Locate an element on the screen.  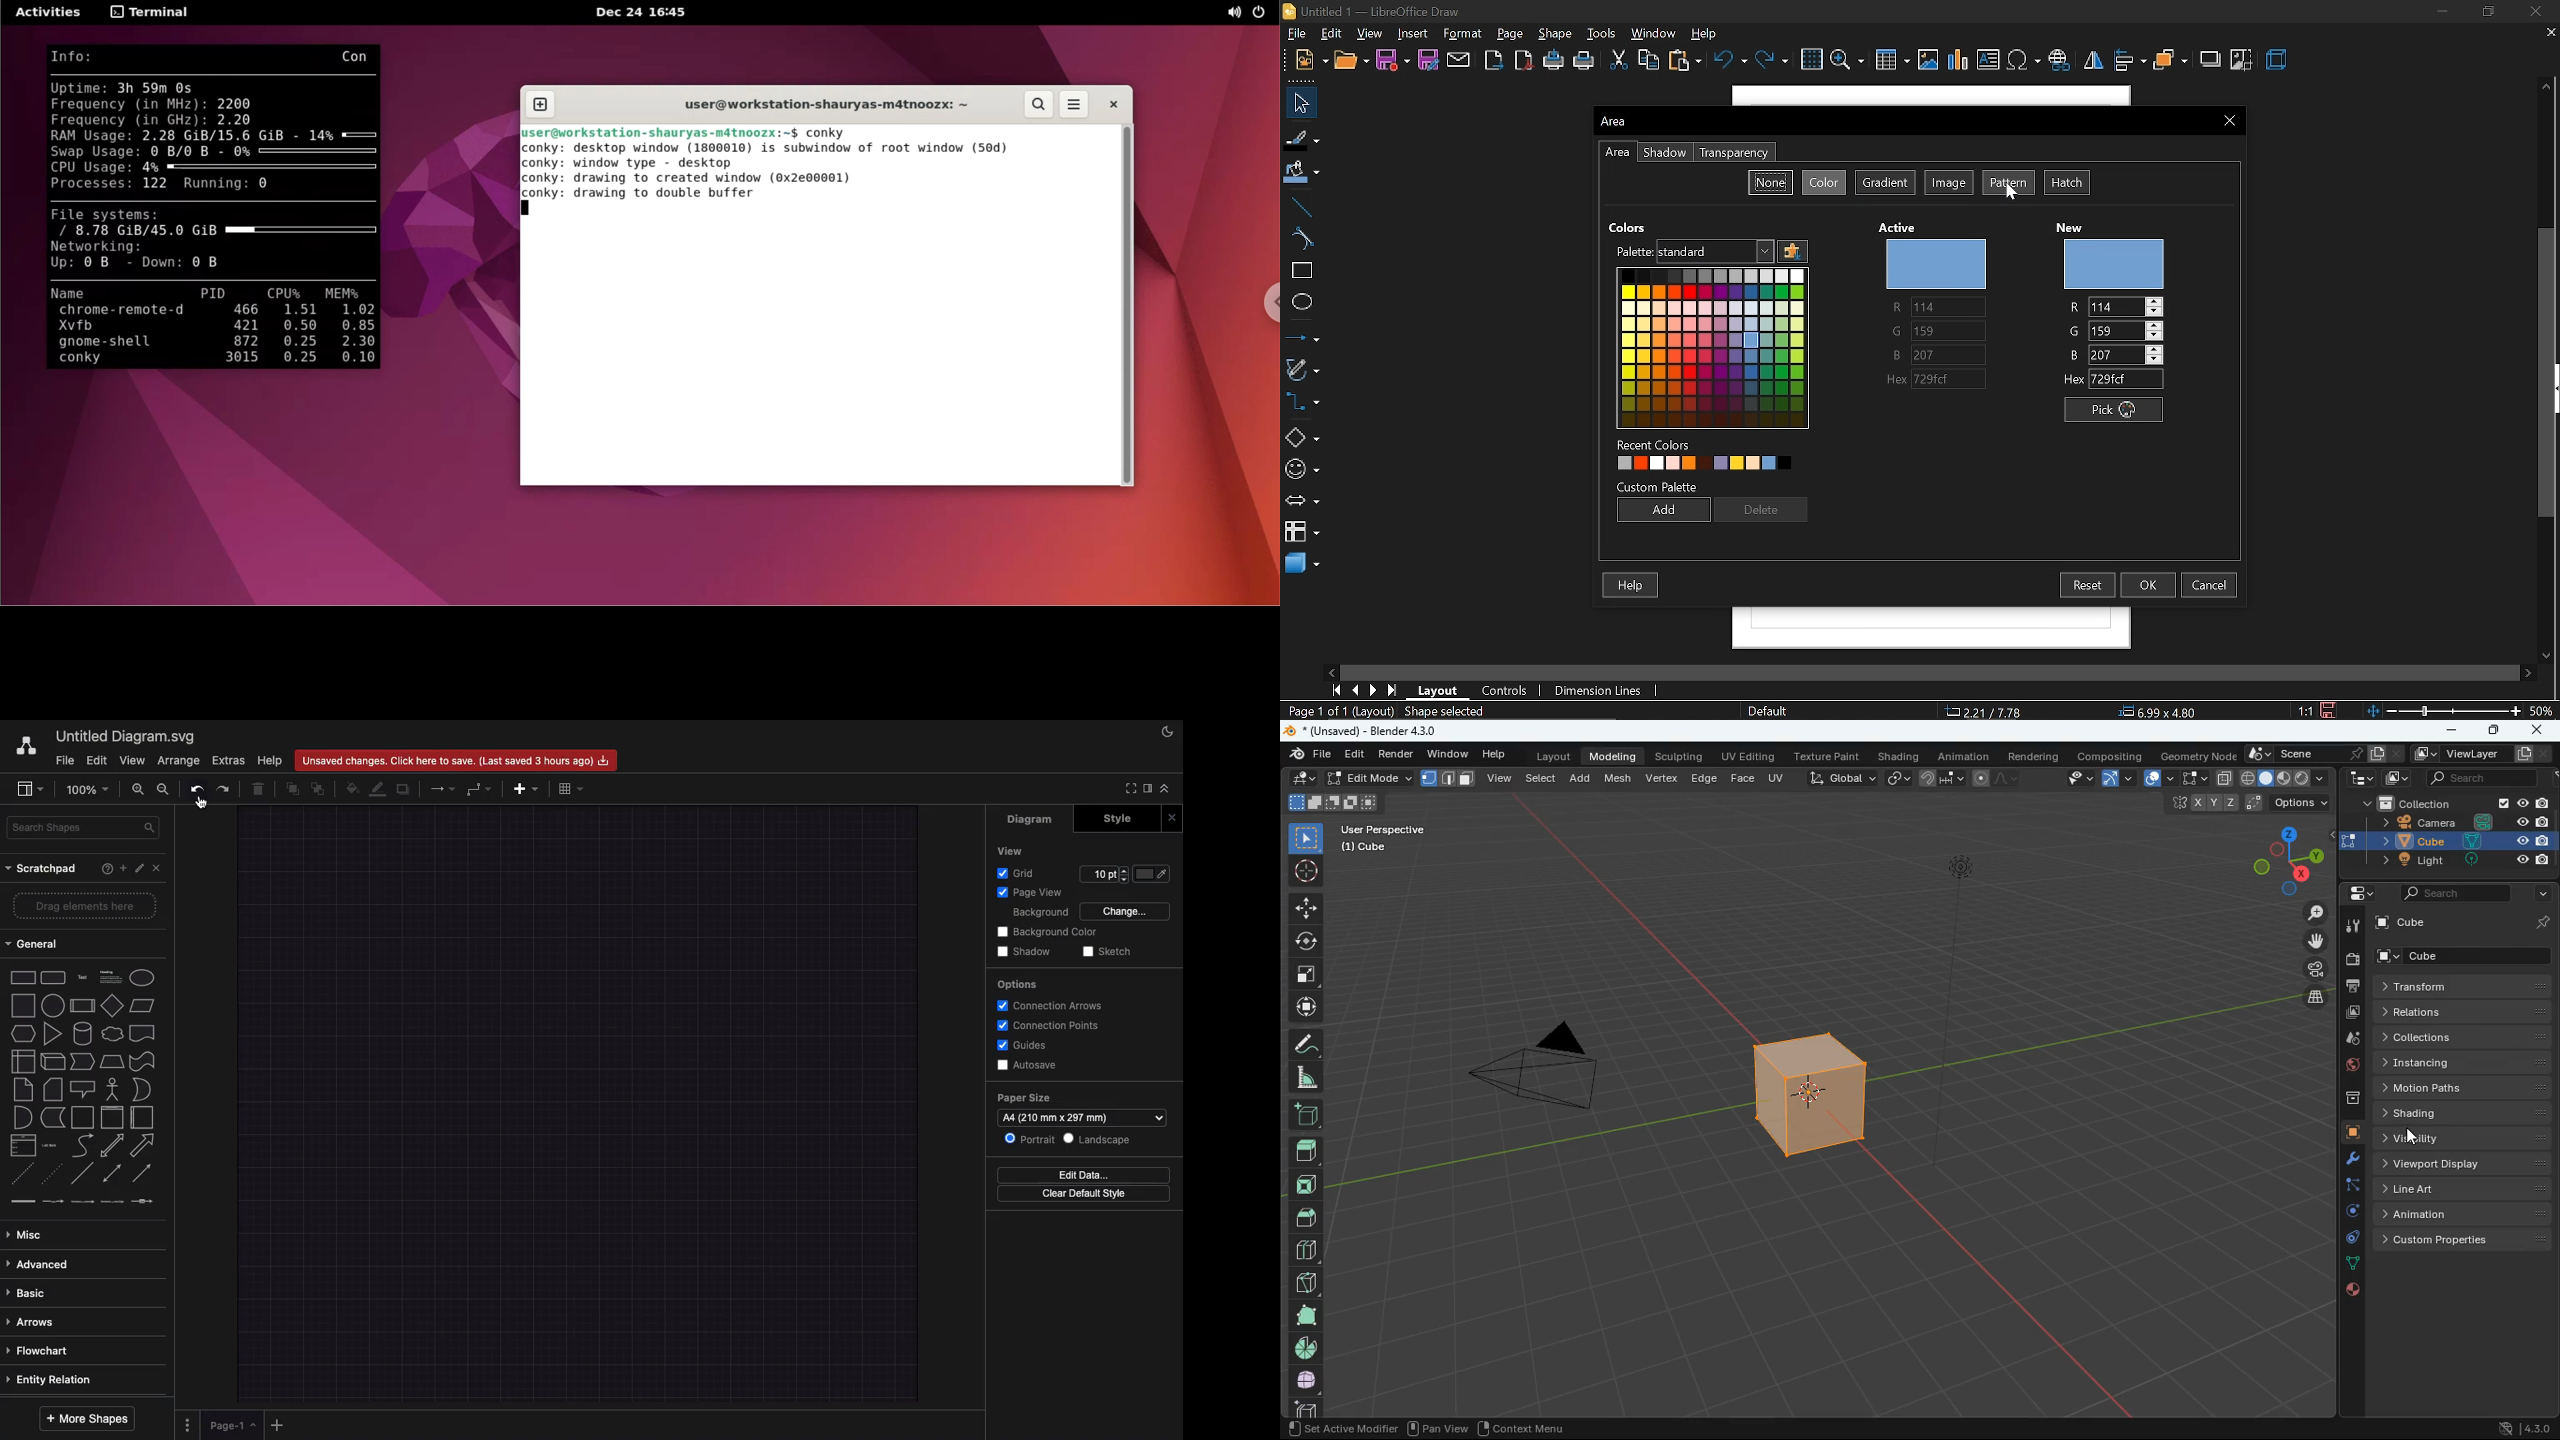
Drag elements here is located at coordinates (84, 905).